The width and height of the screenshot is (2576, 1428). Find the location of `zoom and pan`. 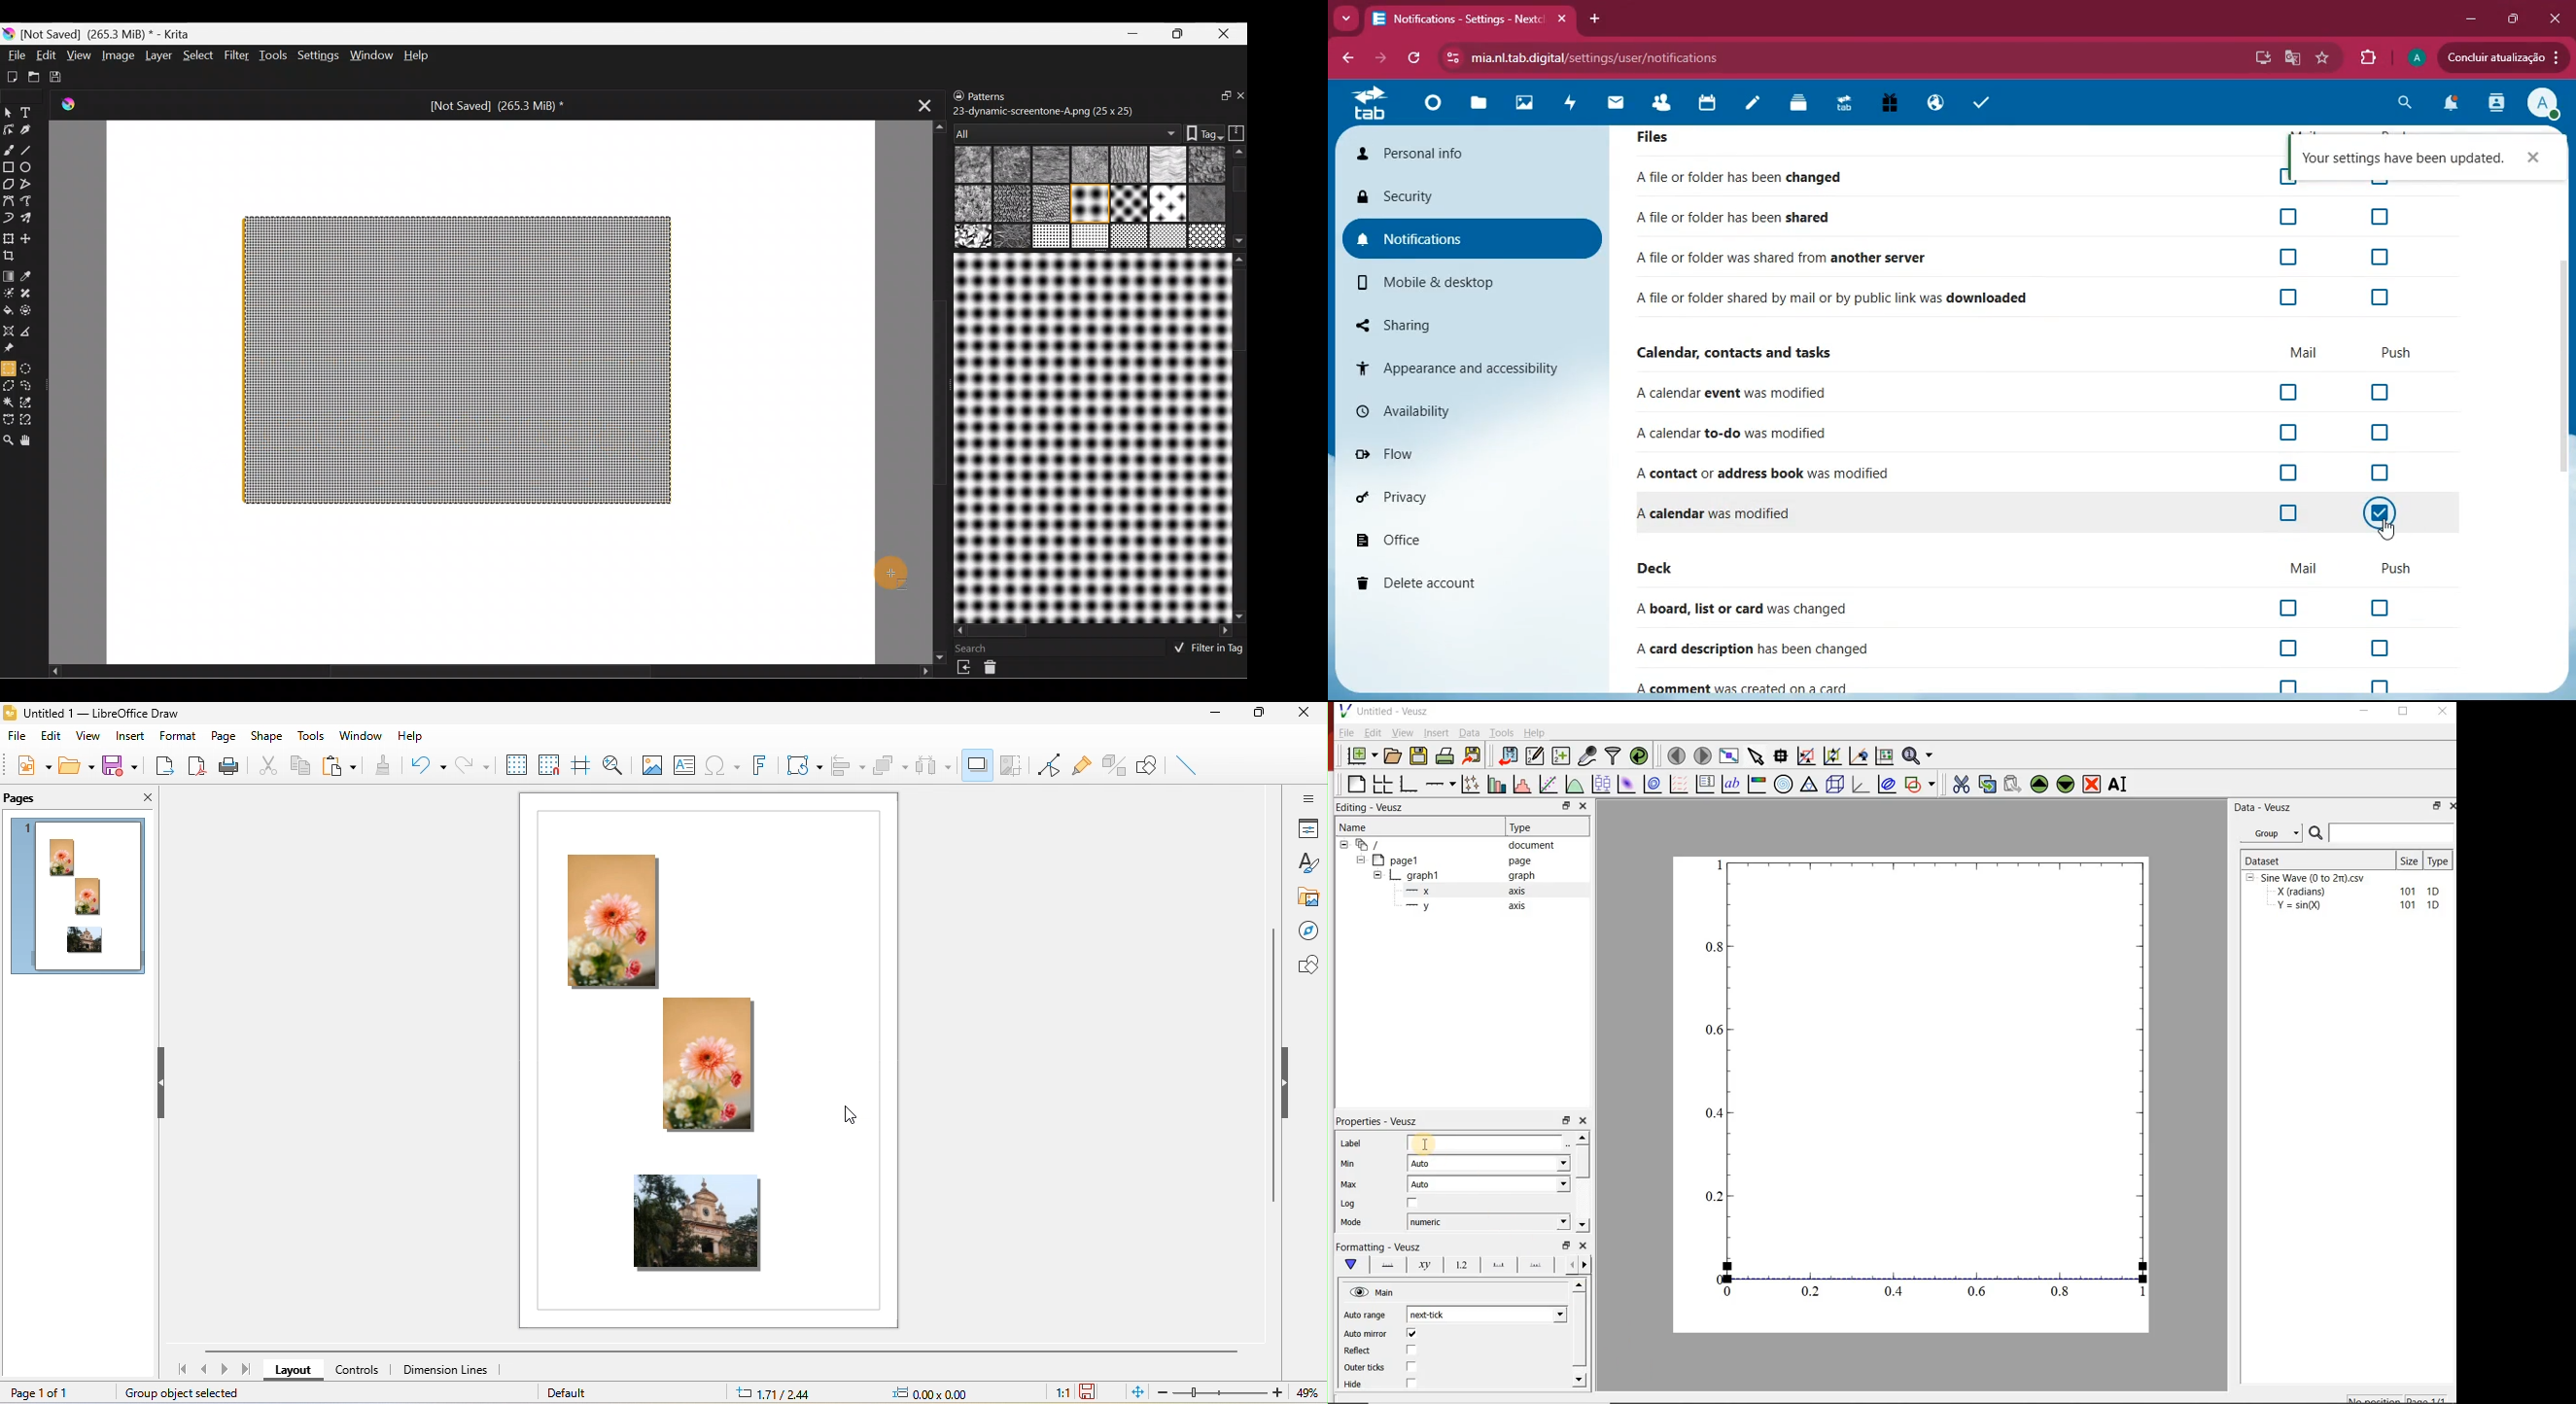

zoom and pan is located at coordinates (616, 765).